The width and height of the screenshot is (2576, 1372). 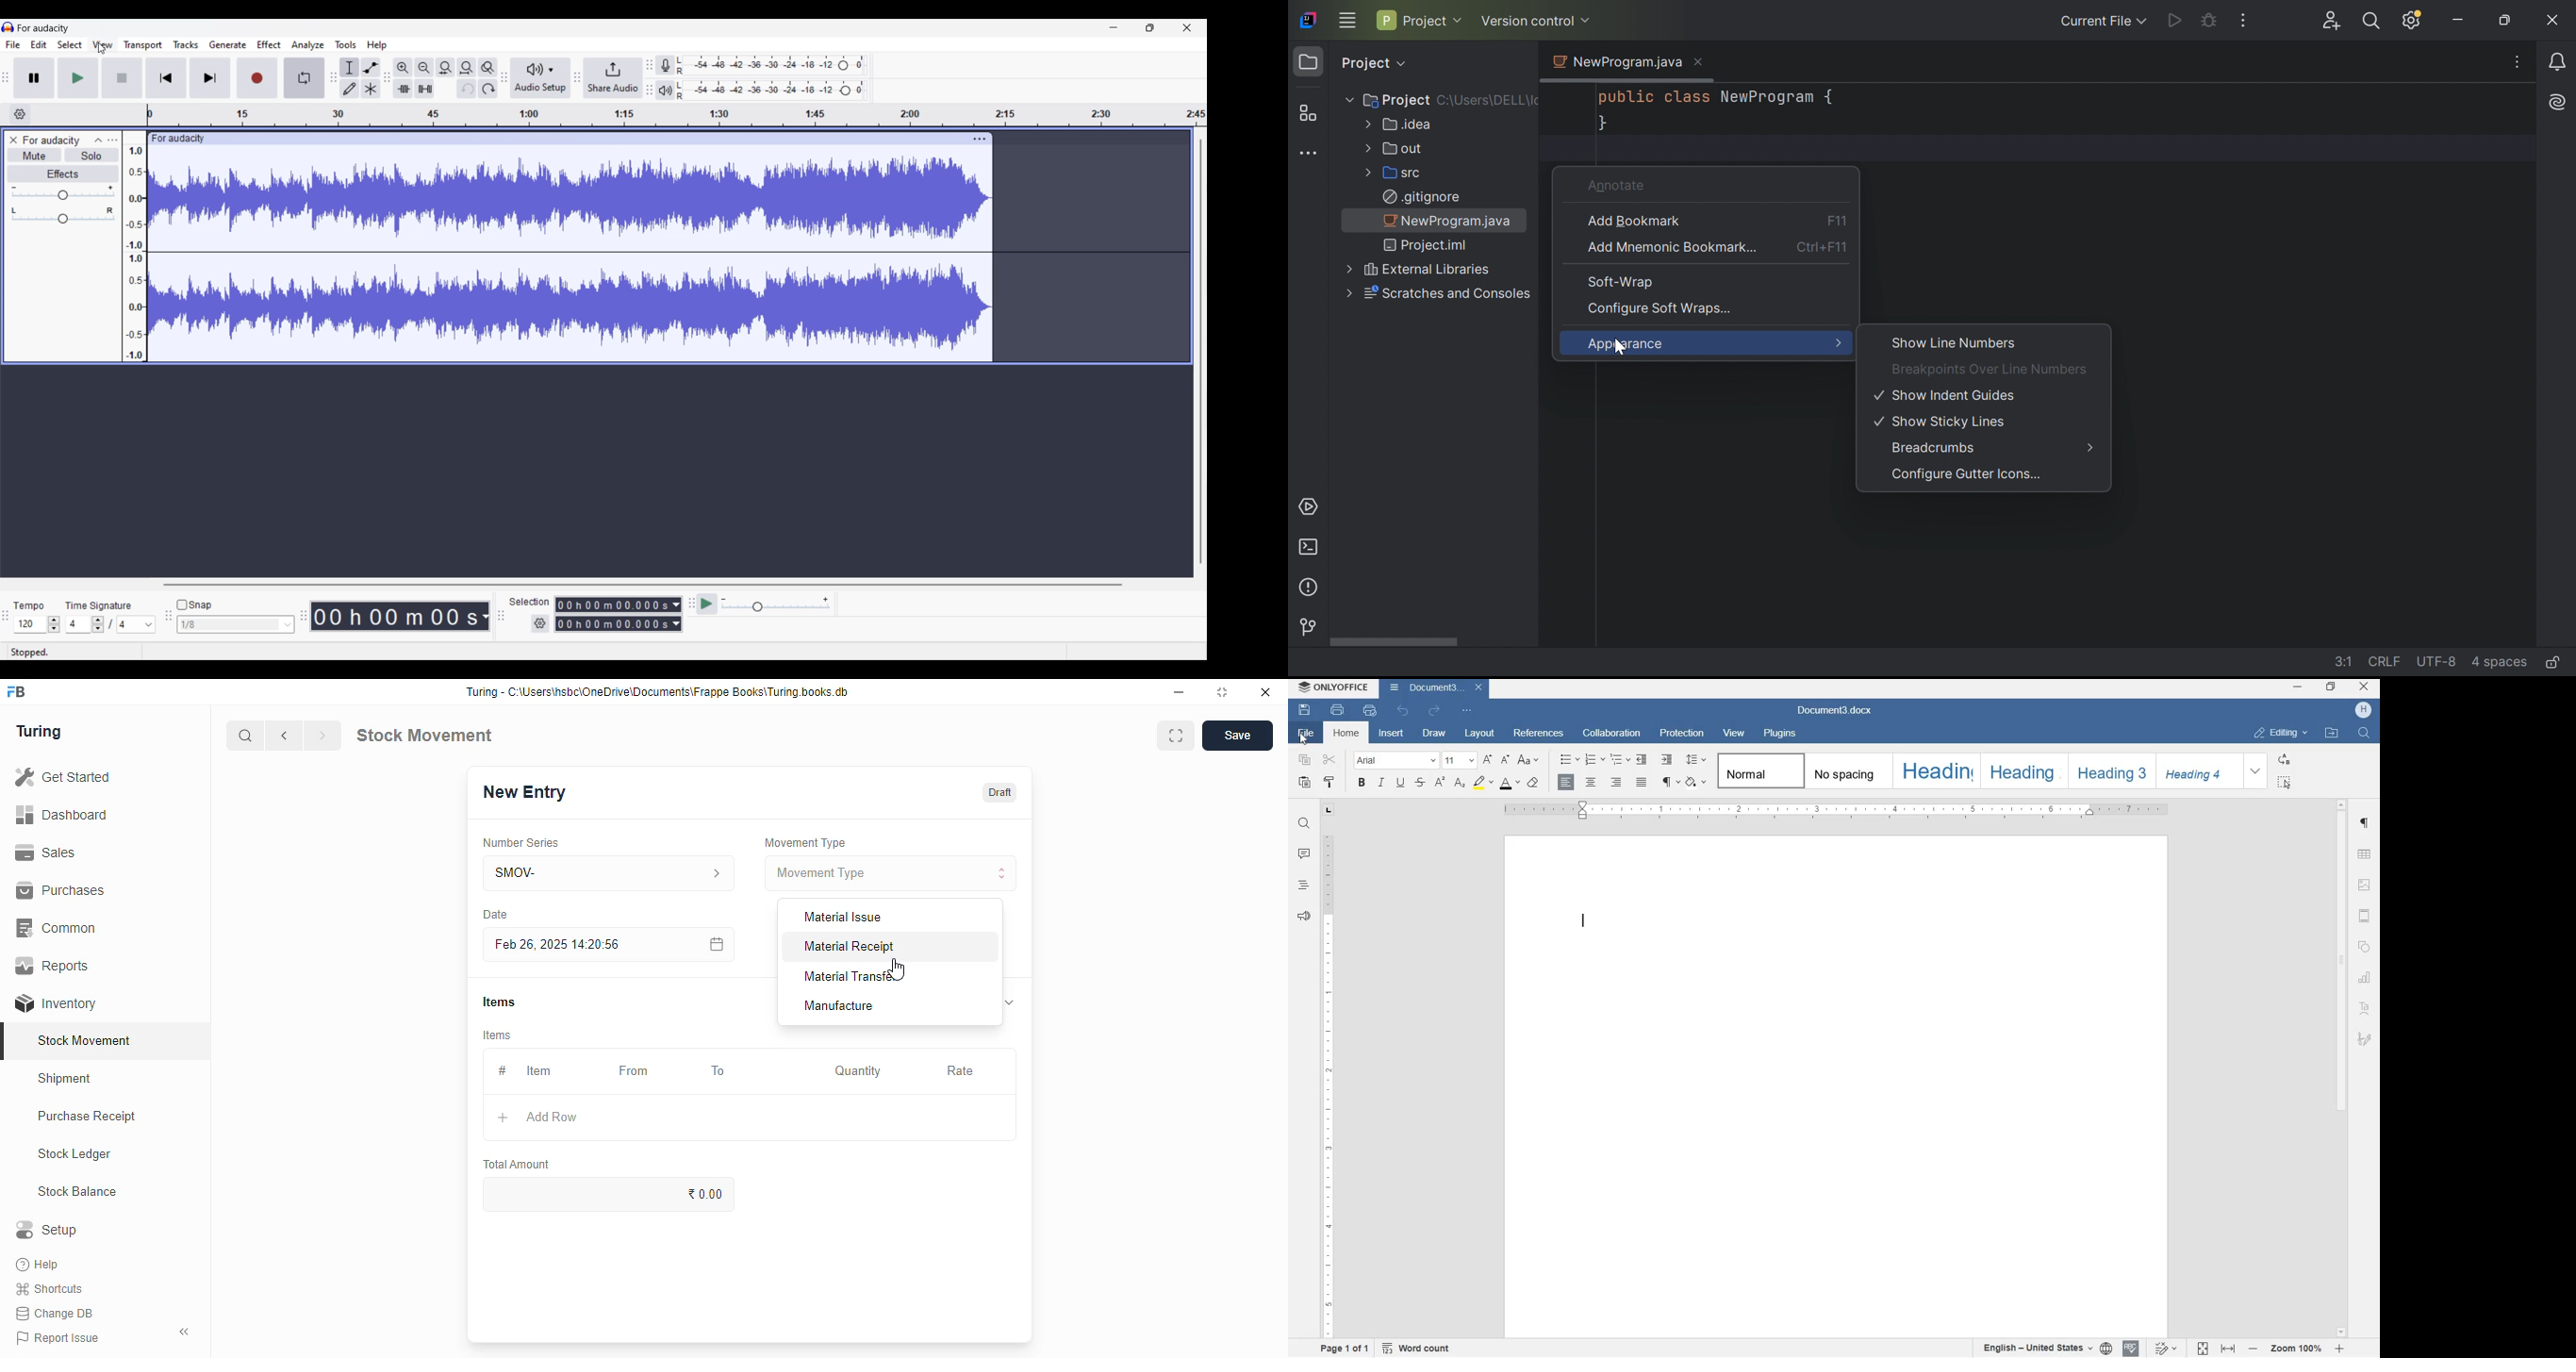 I want to click on align right, so click(x=1616, y=782).